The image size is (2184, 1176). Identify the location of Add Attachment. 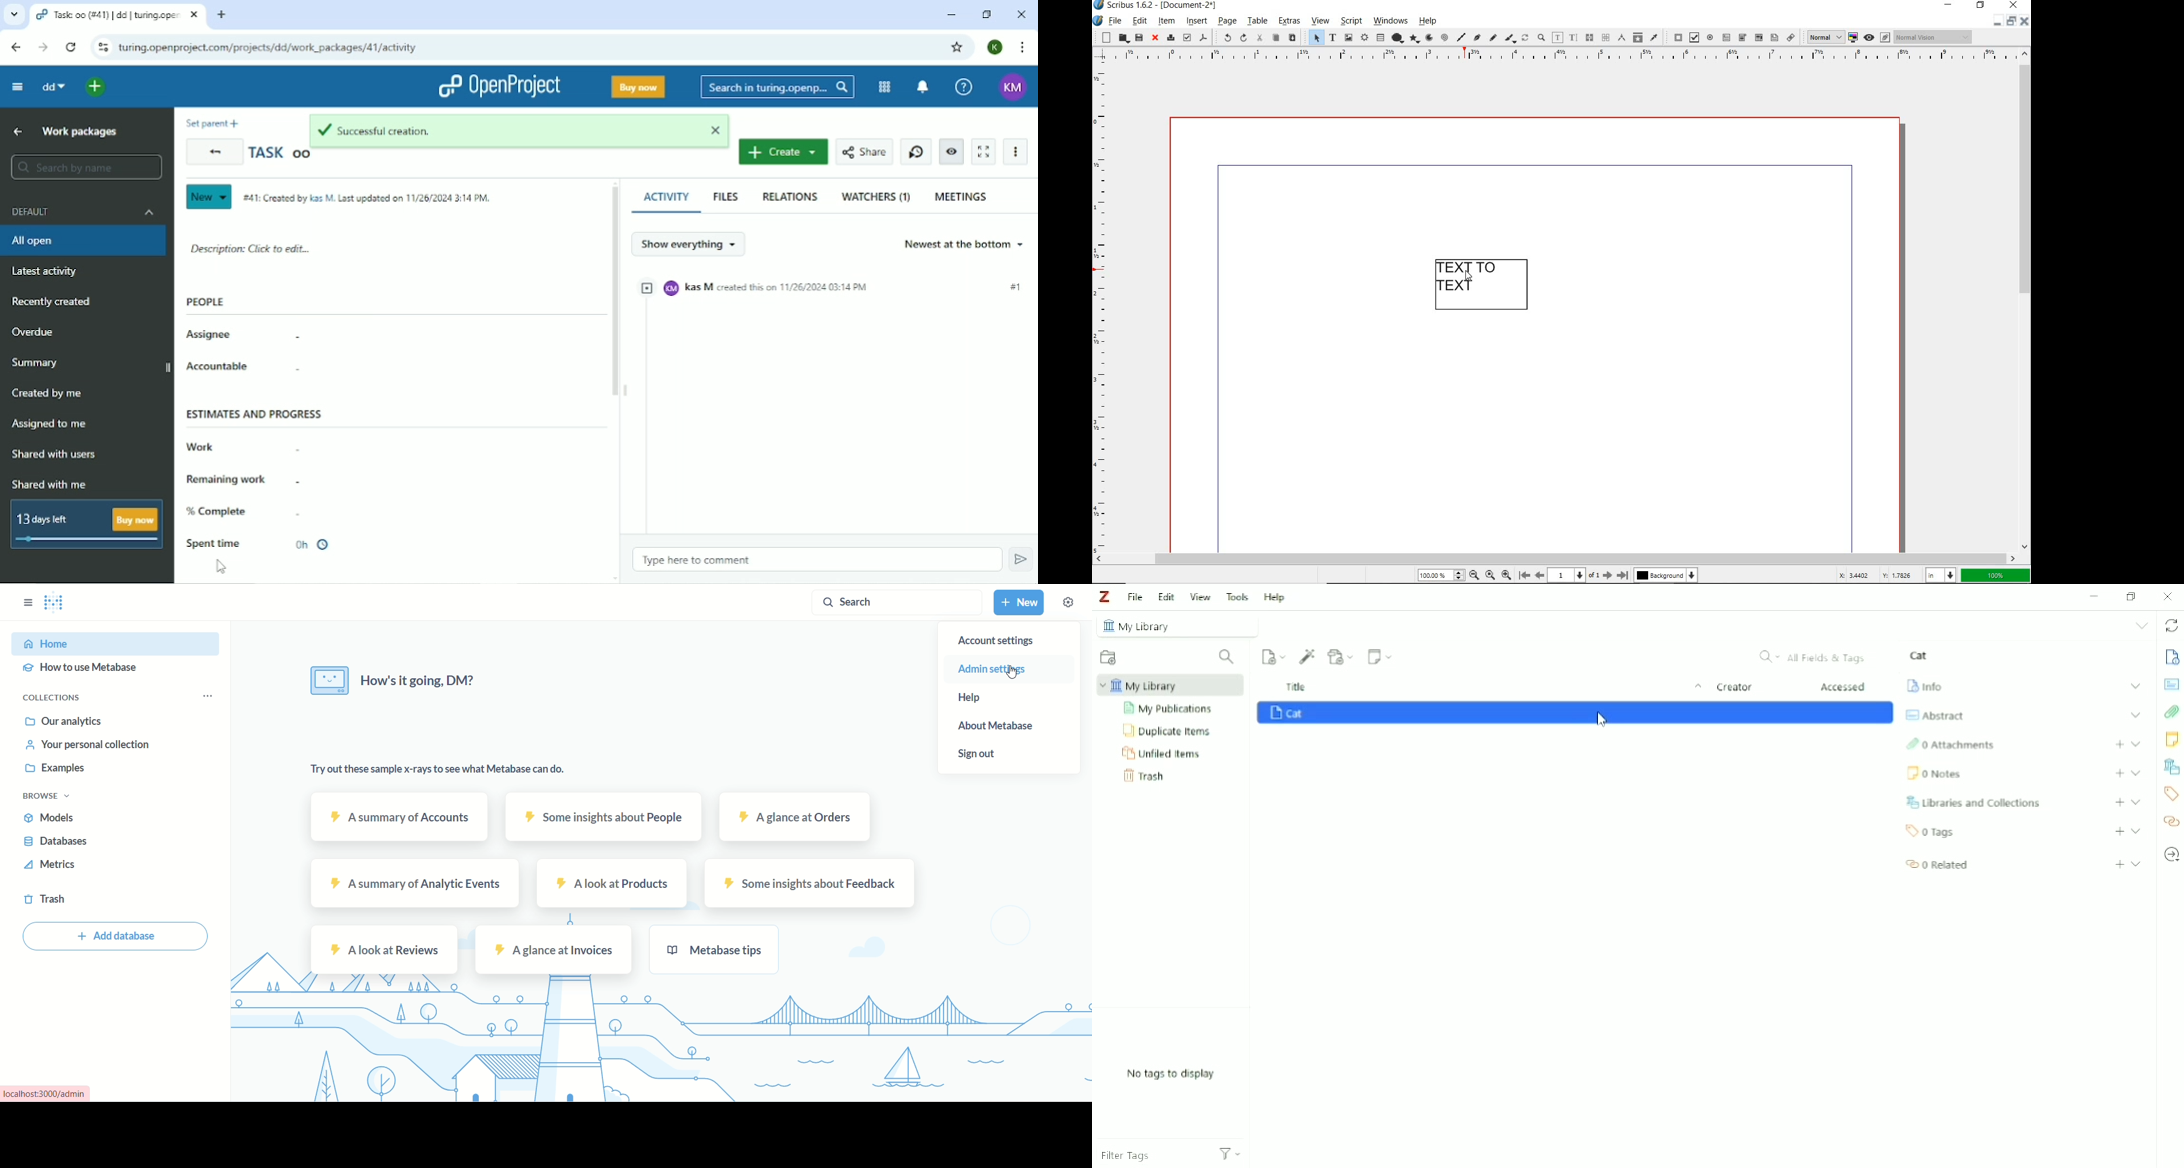
(1341, 656).